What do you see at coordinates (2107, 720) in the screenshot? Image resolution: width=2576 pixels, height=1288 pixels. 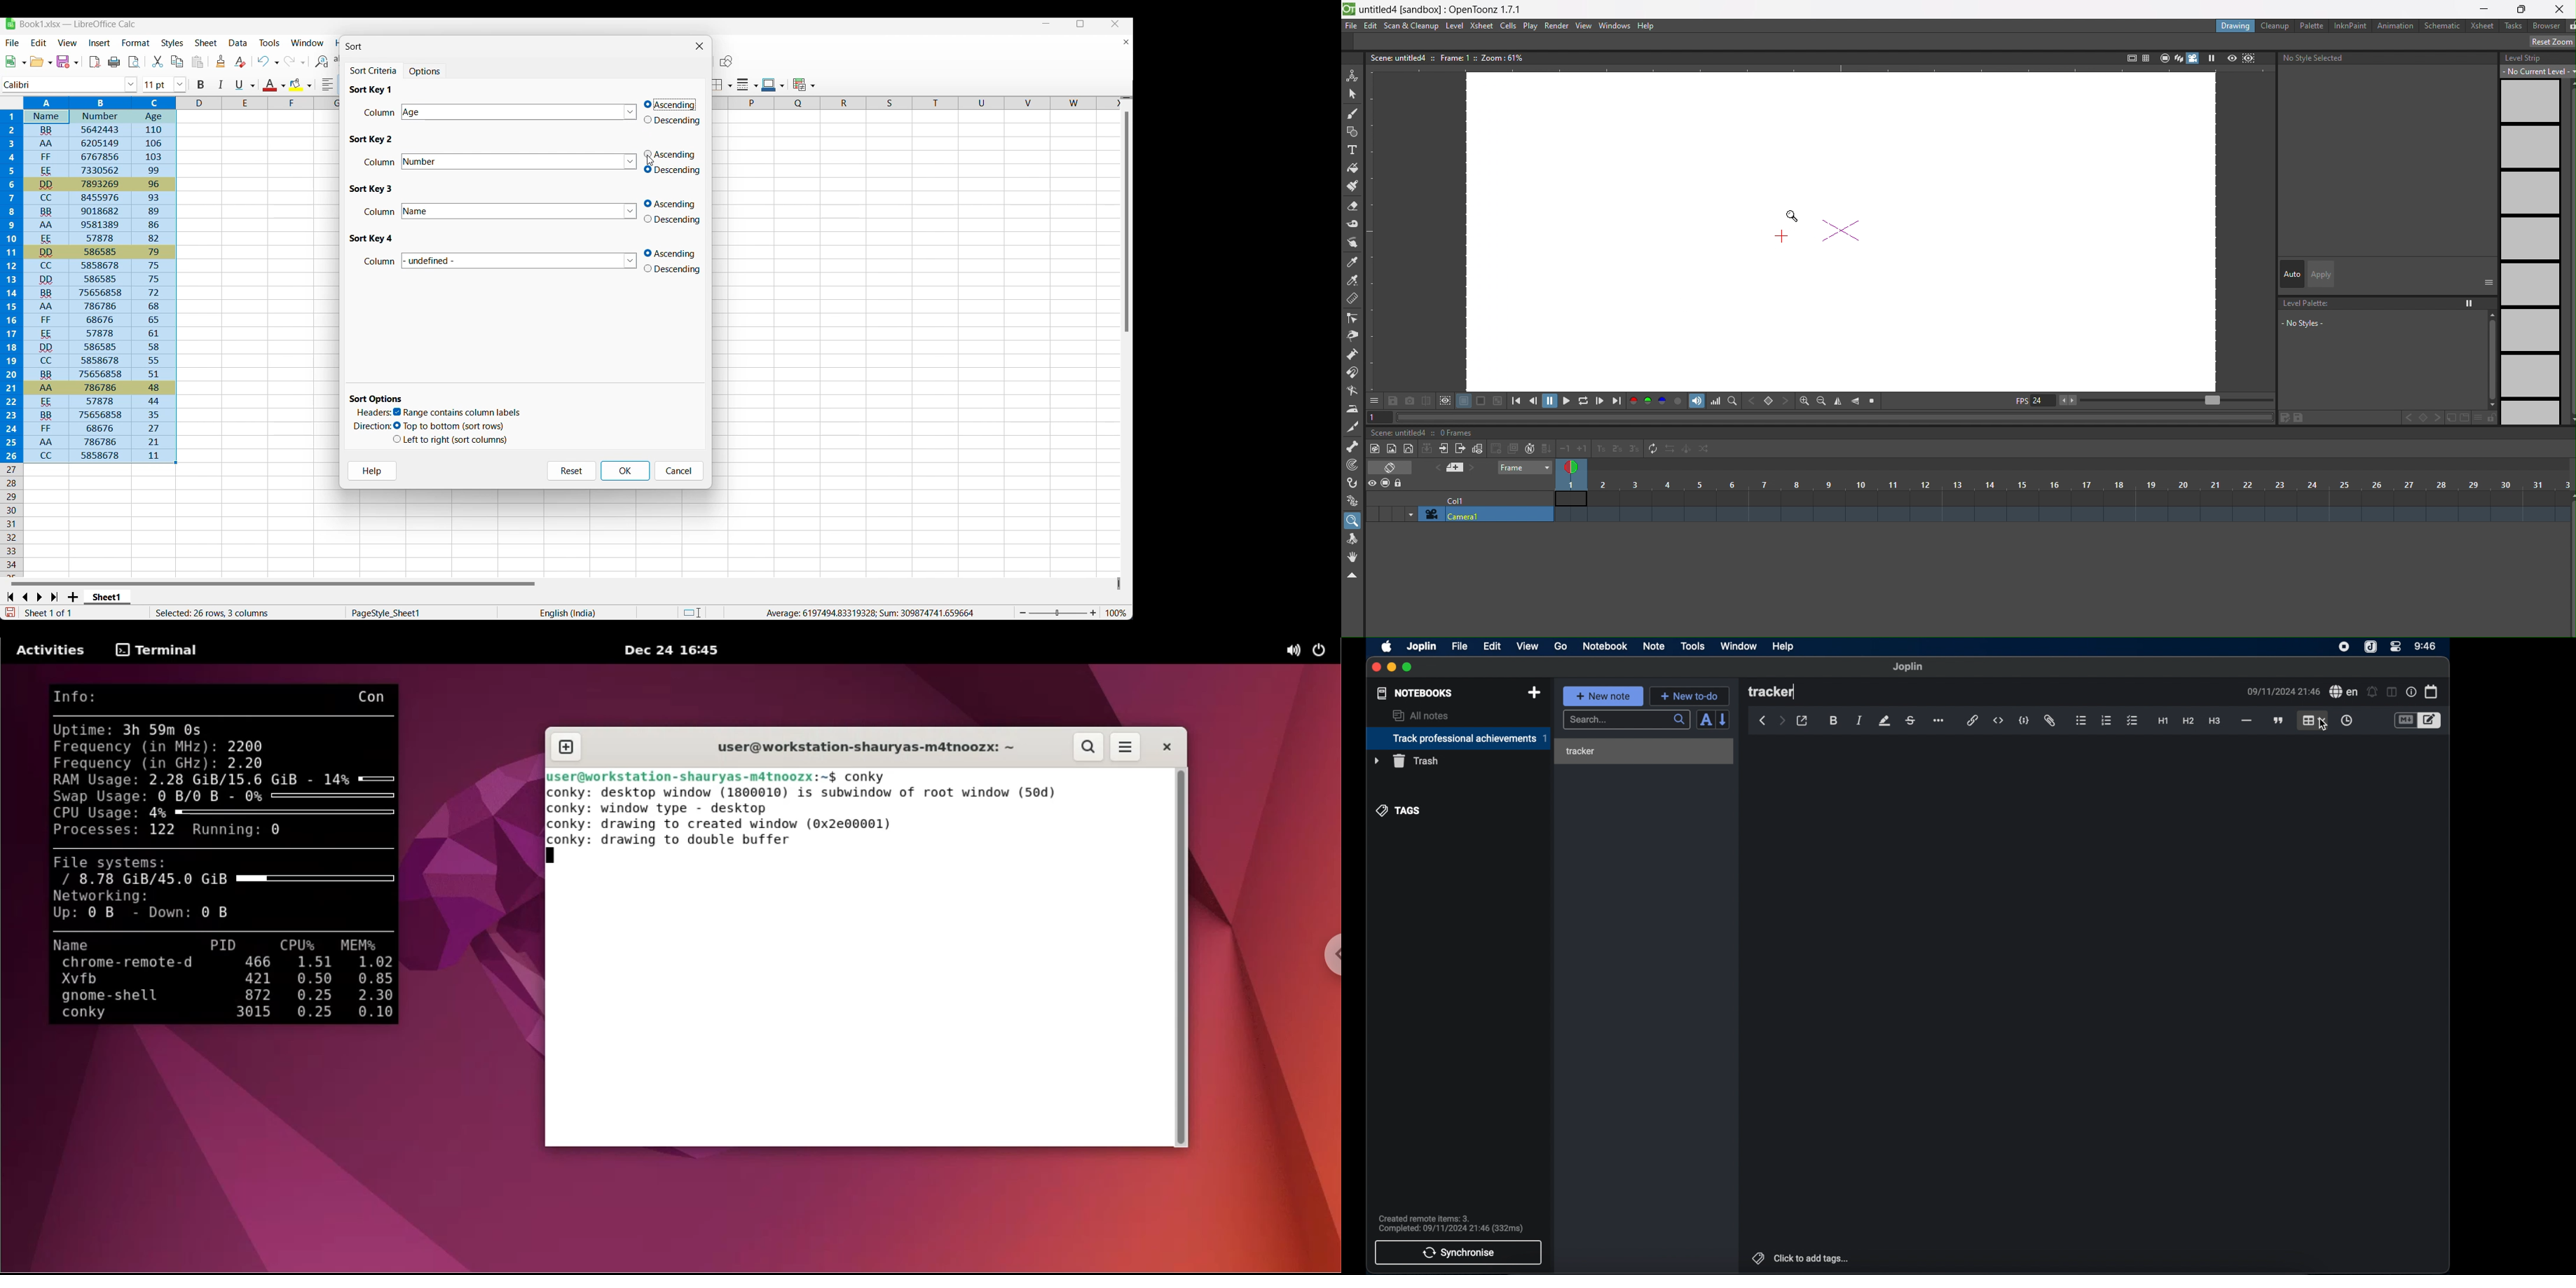 I see `numbered list` at bounding box center [2107, 720].